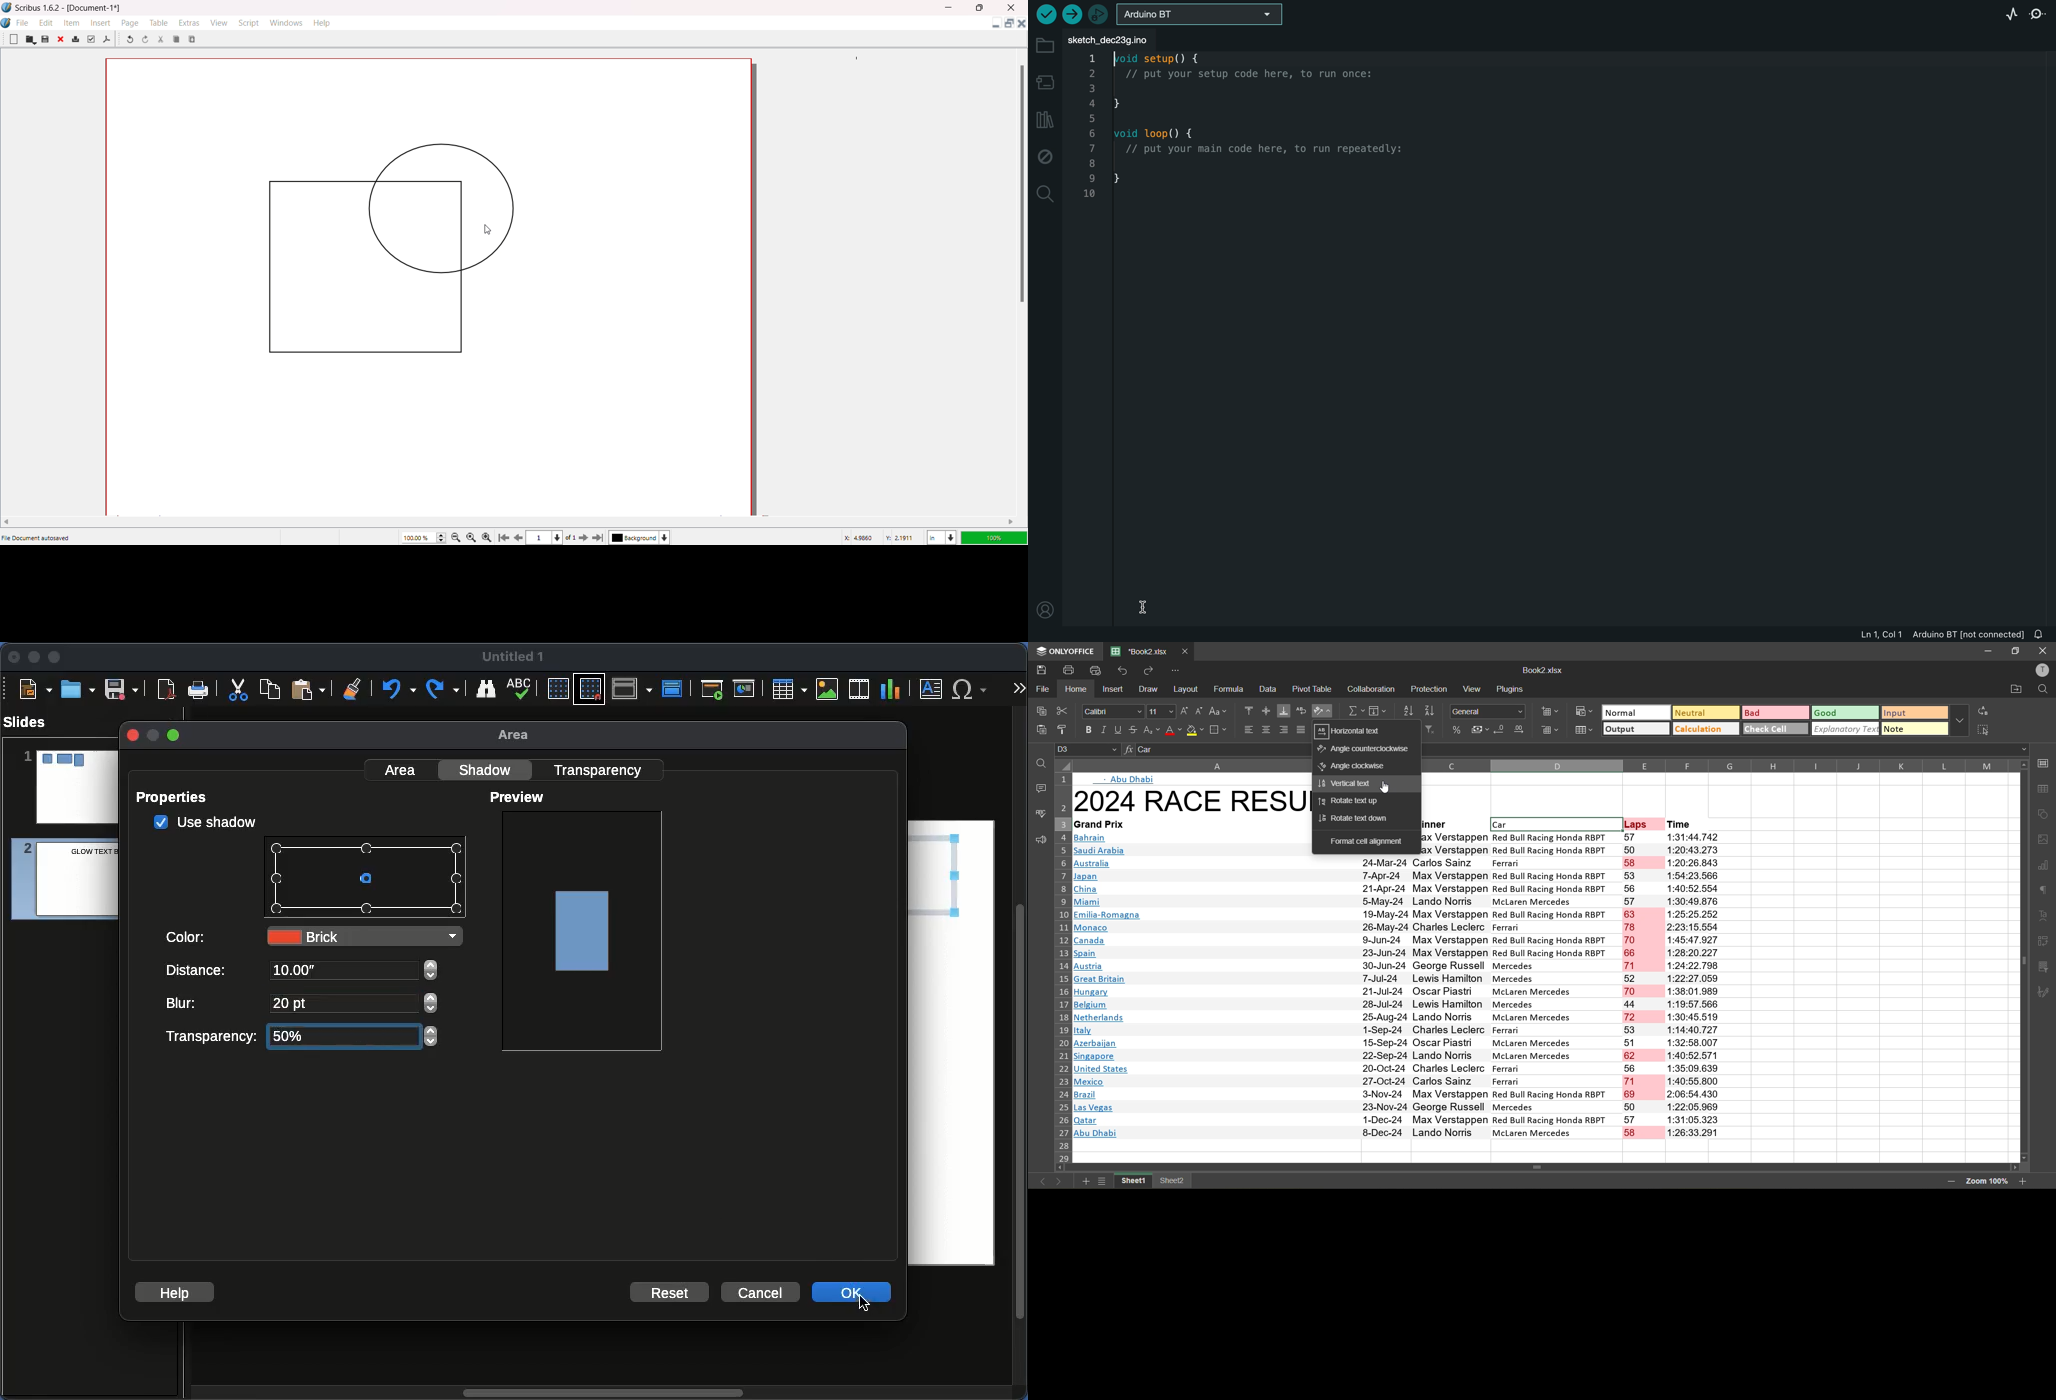 This screenshot has width=2072, height=1400. I want to click on MInimize, so click(950, 7).